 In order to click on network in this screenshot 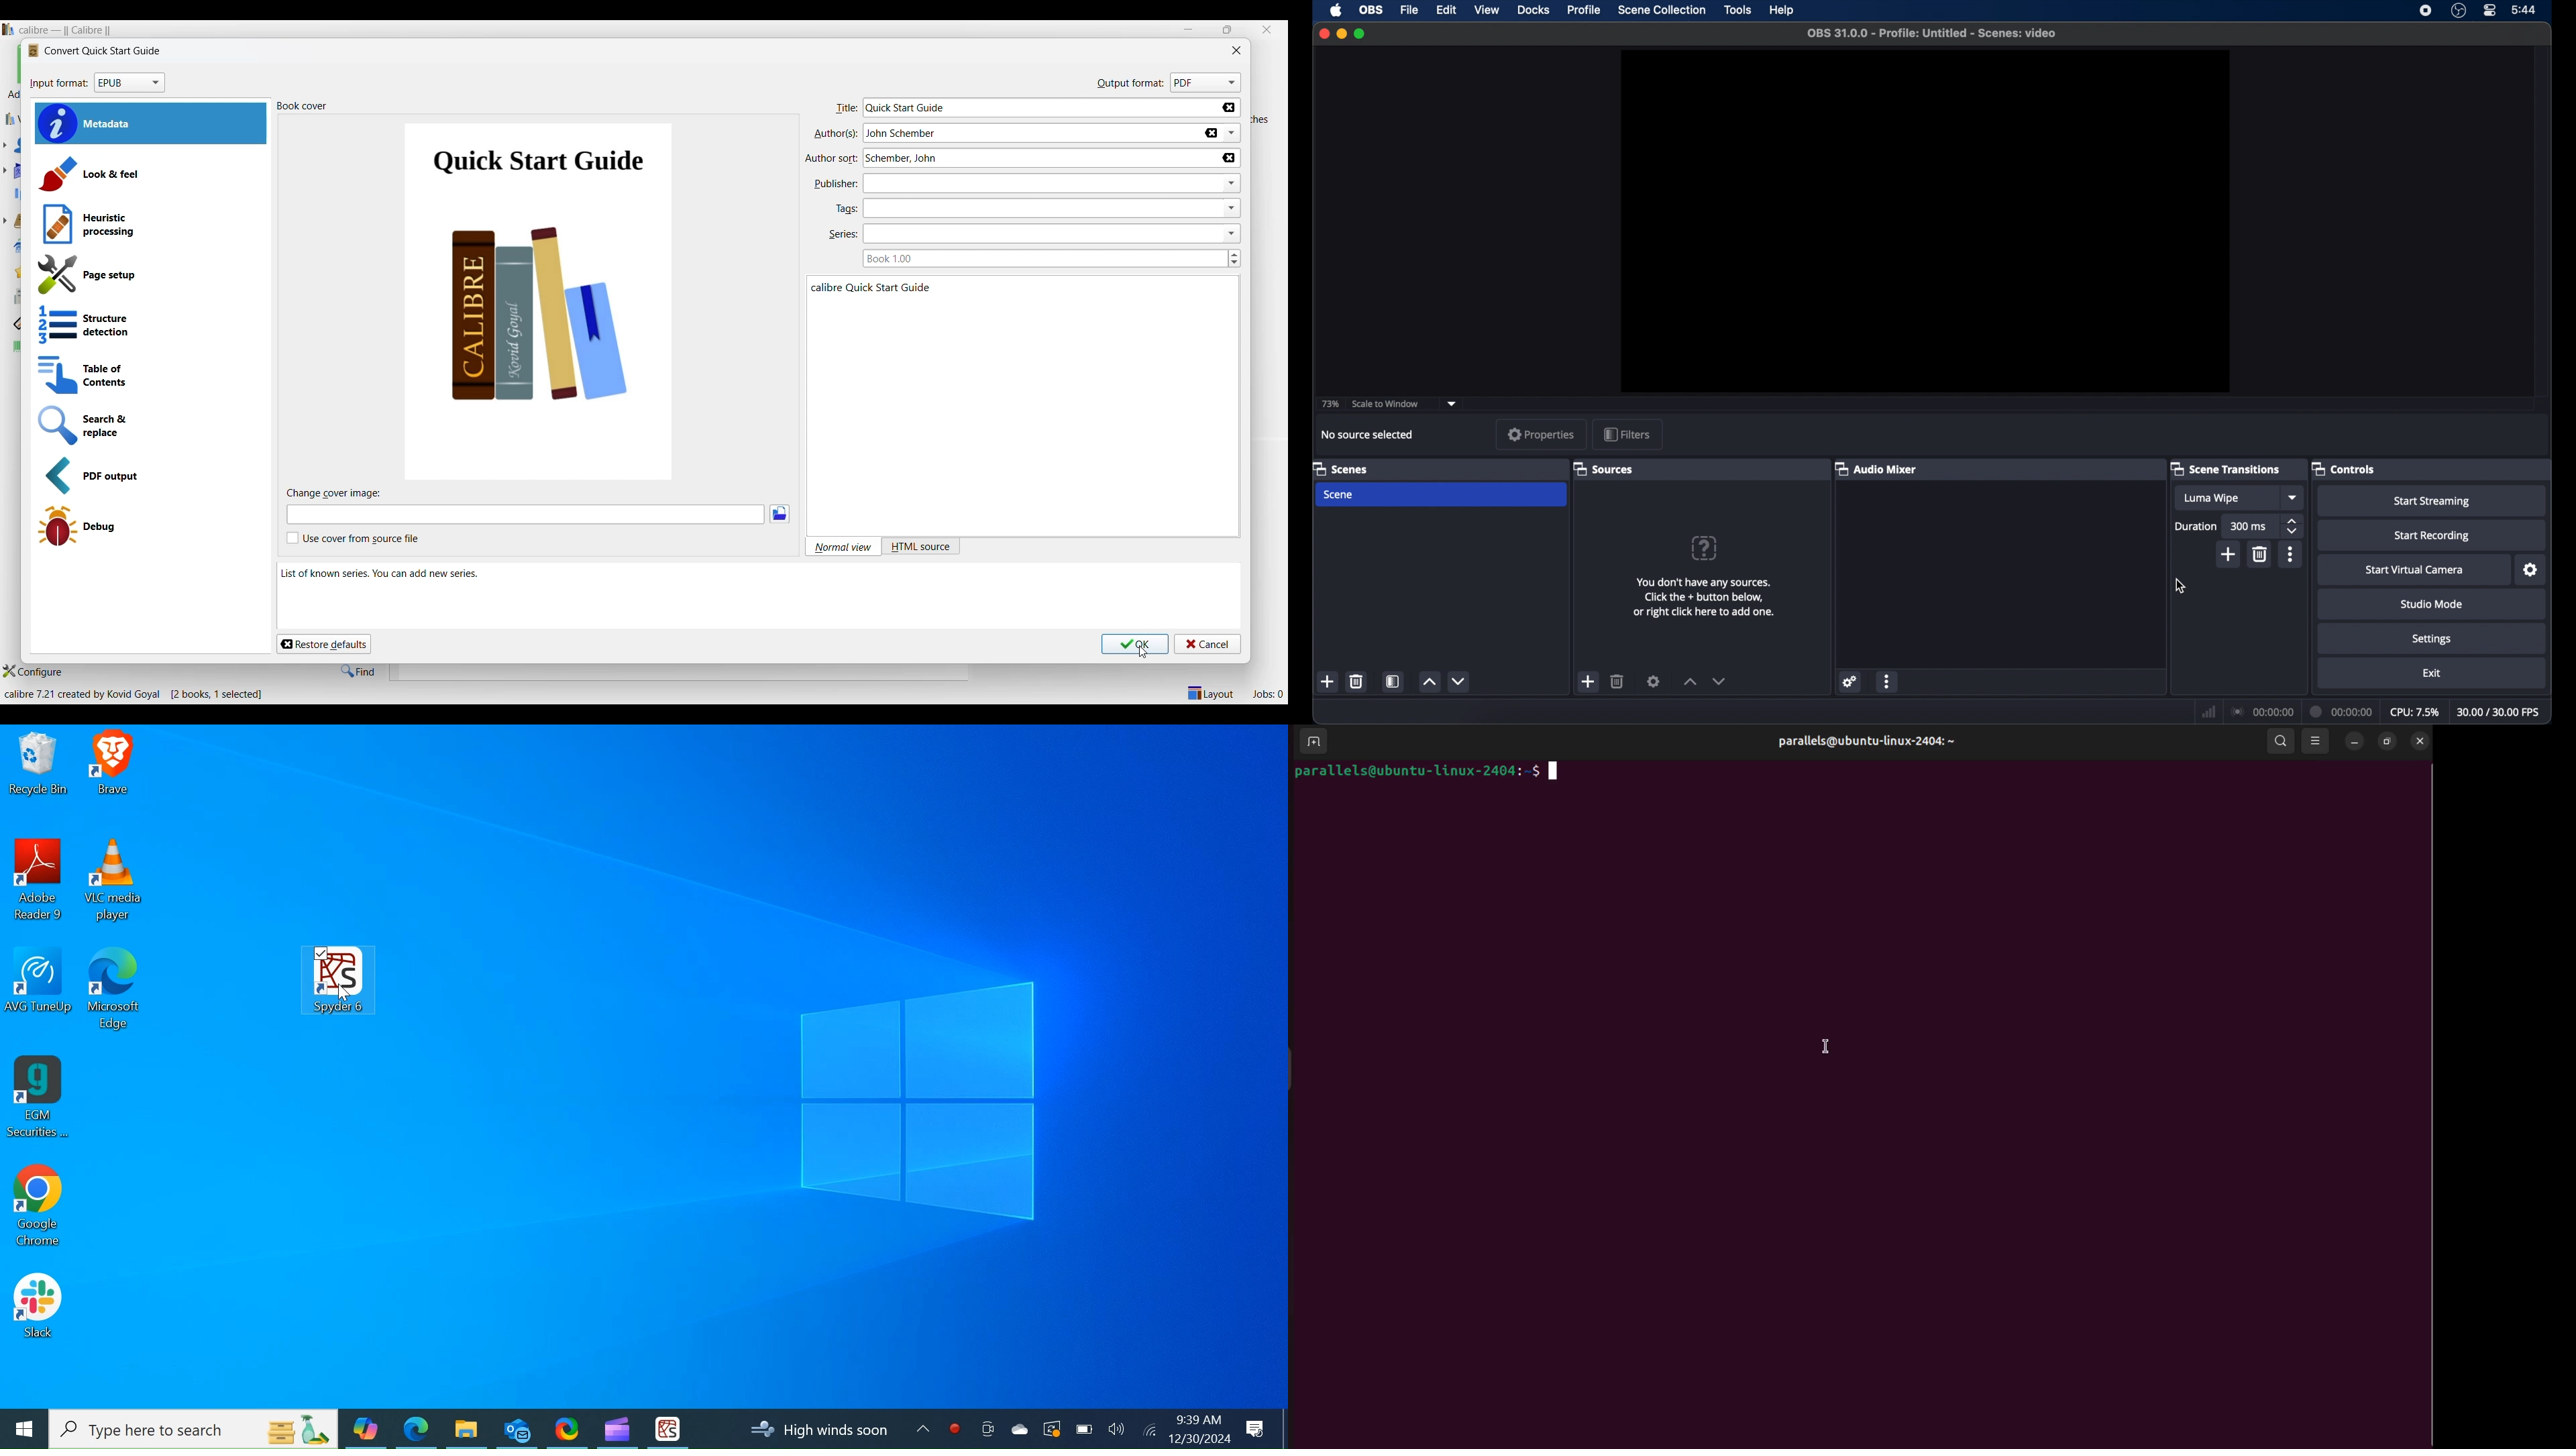, I will do `click(2209, 712)`.